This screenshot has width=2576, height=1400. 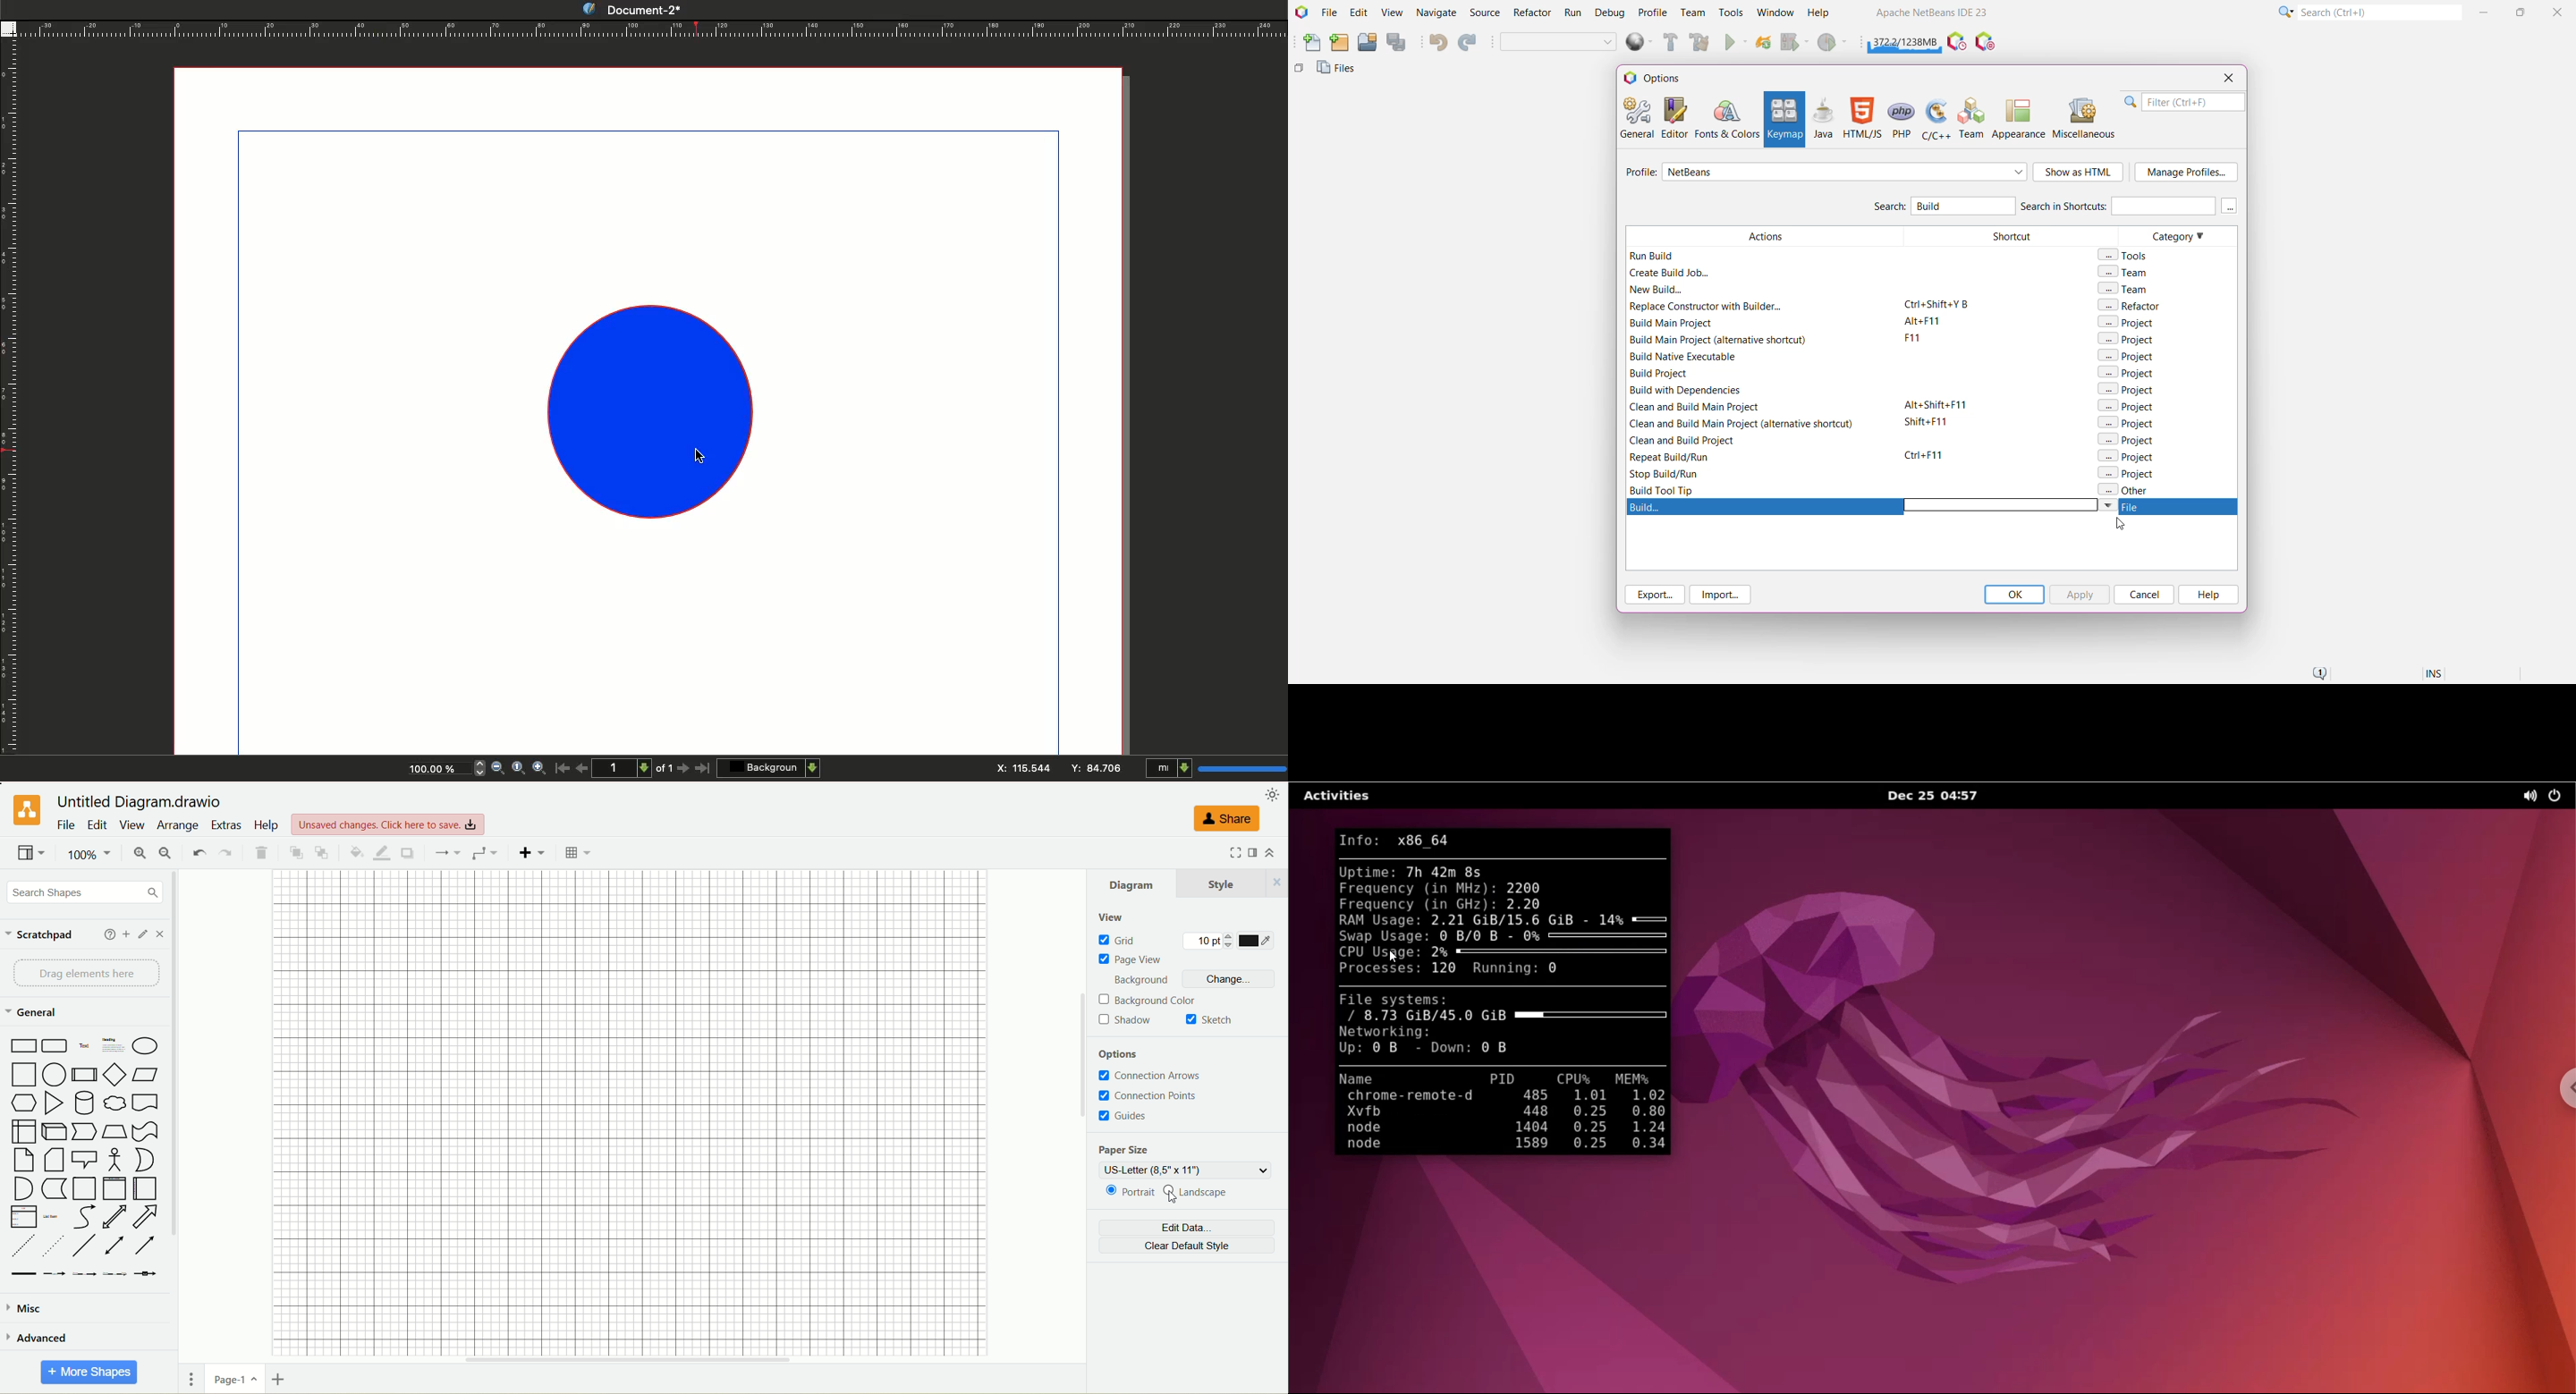 What do you see at coordinates (497, 769) in the screenshot?
I see `Zoom out` at bounding box center [497, 769].